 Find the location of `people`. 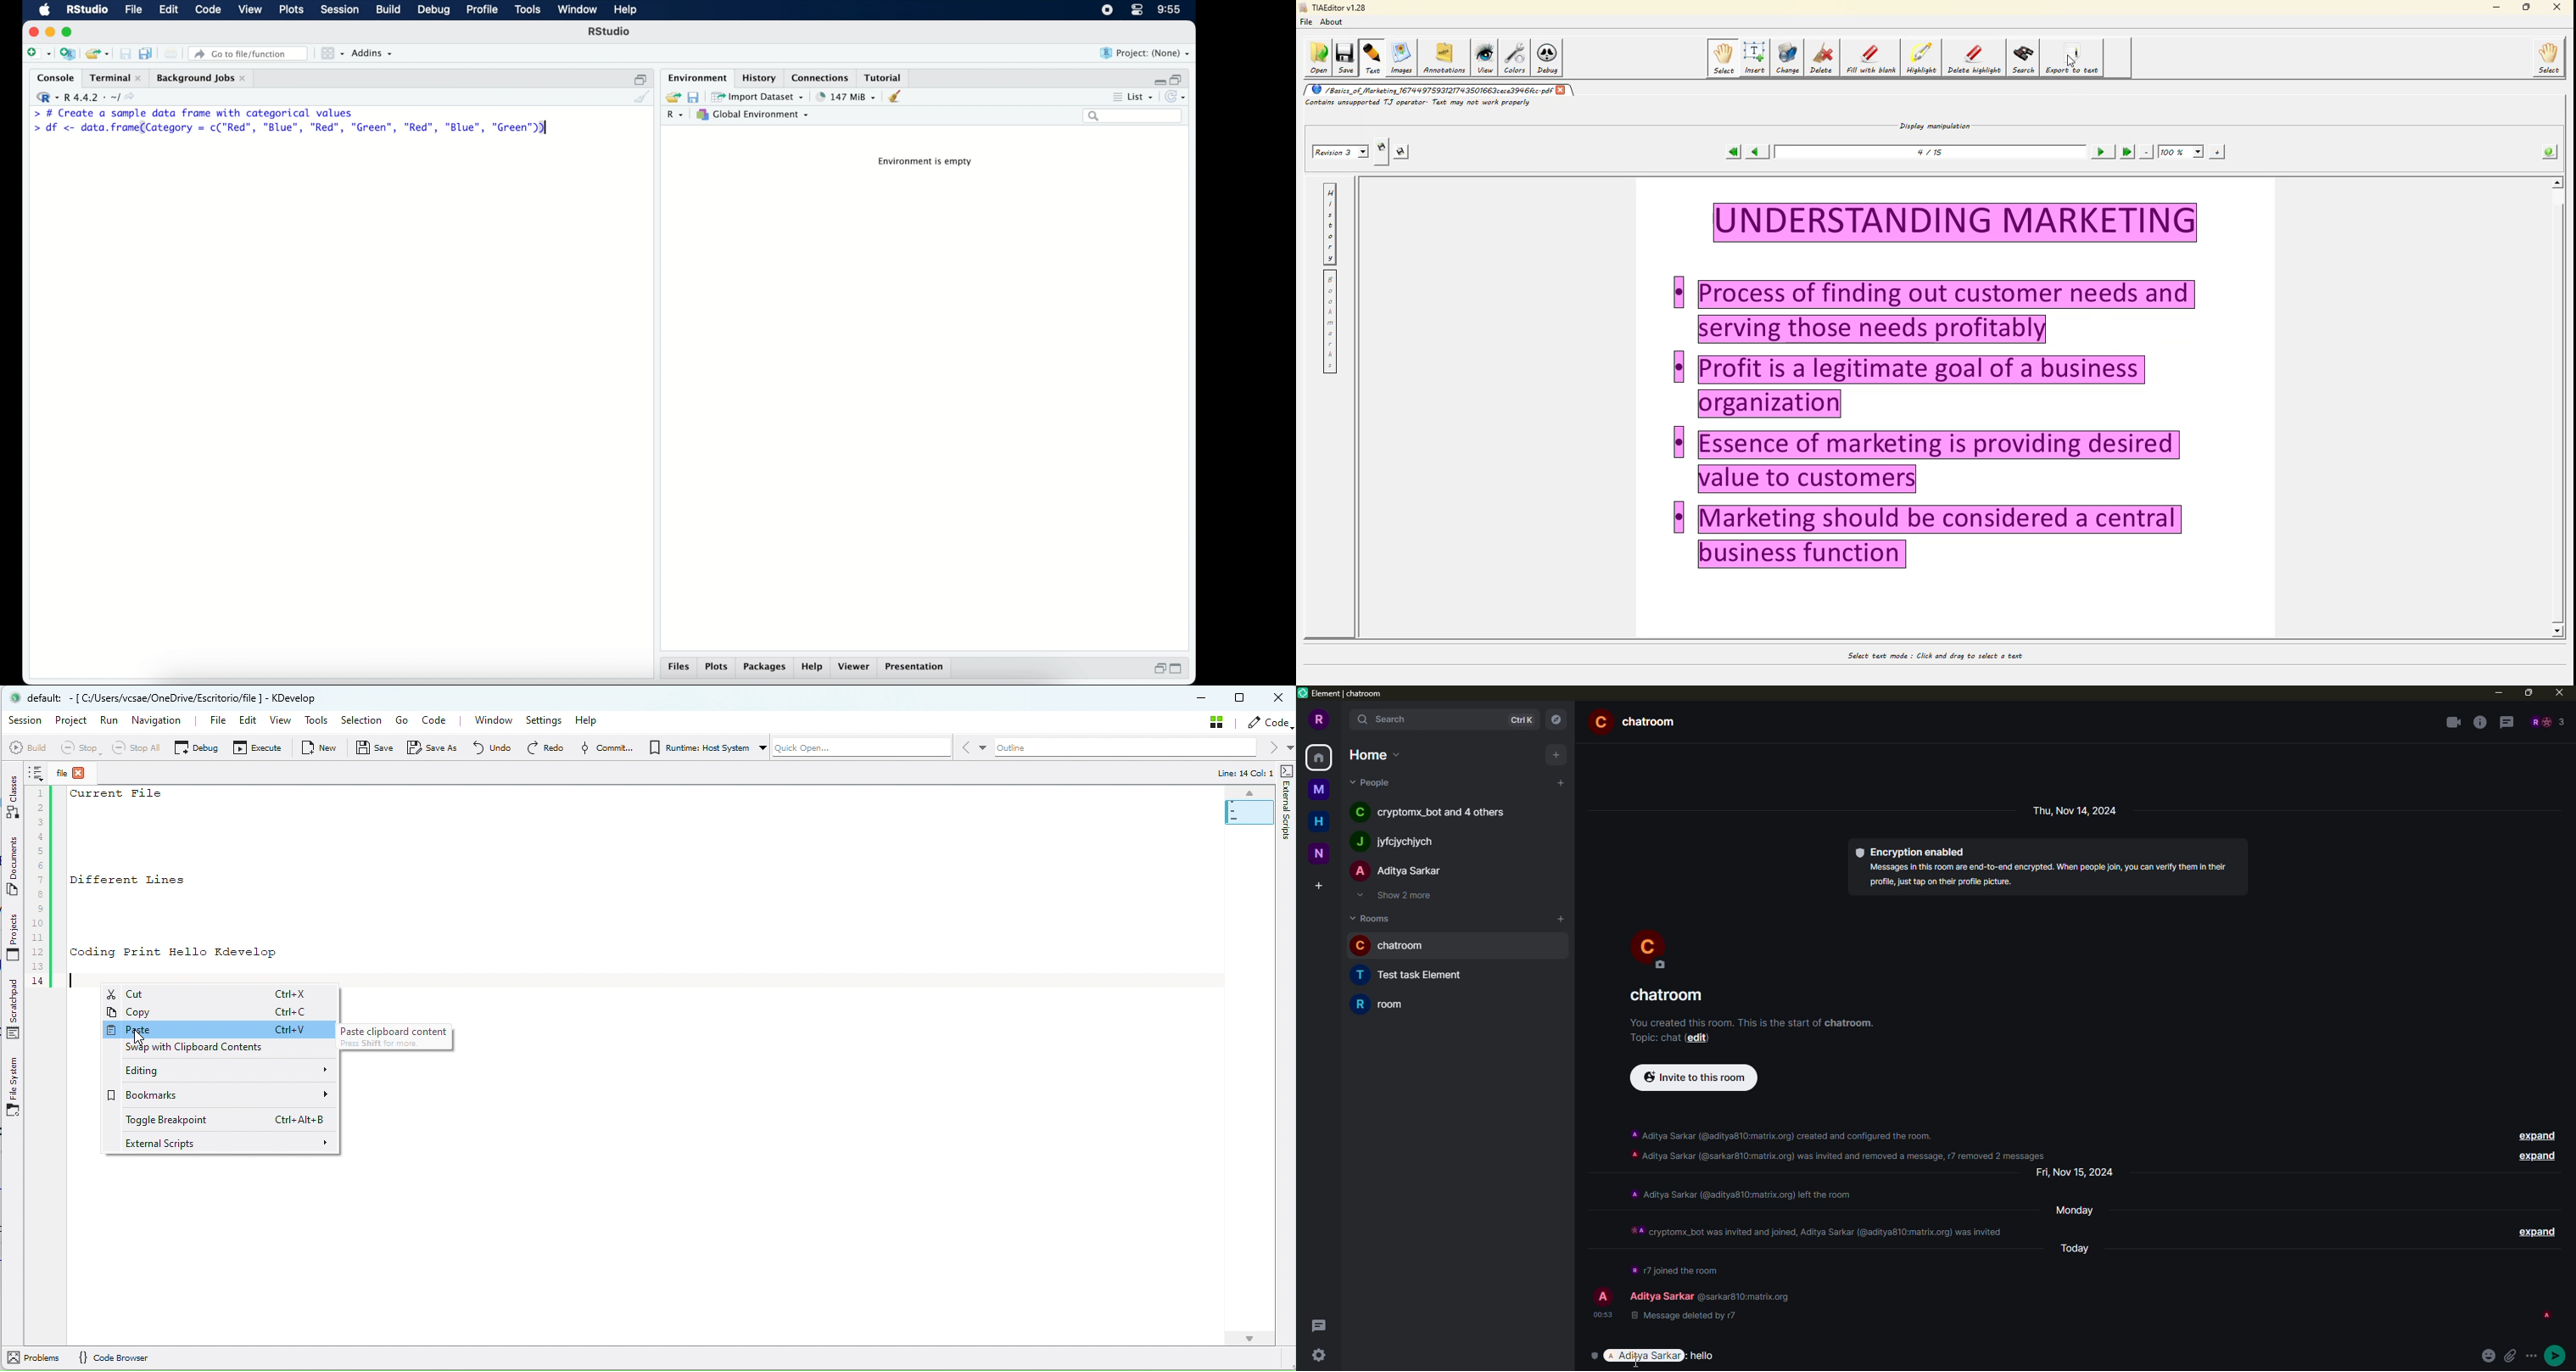

people is located at coordinates (1399, 872).